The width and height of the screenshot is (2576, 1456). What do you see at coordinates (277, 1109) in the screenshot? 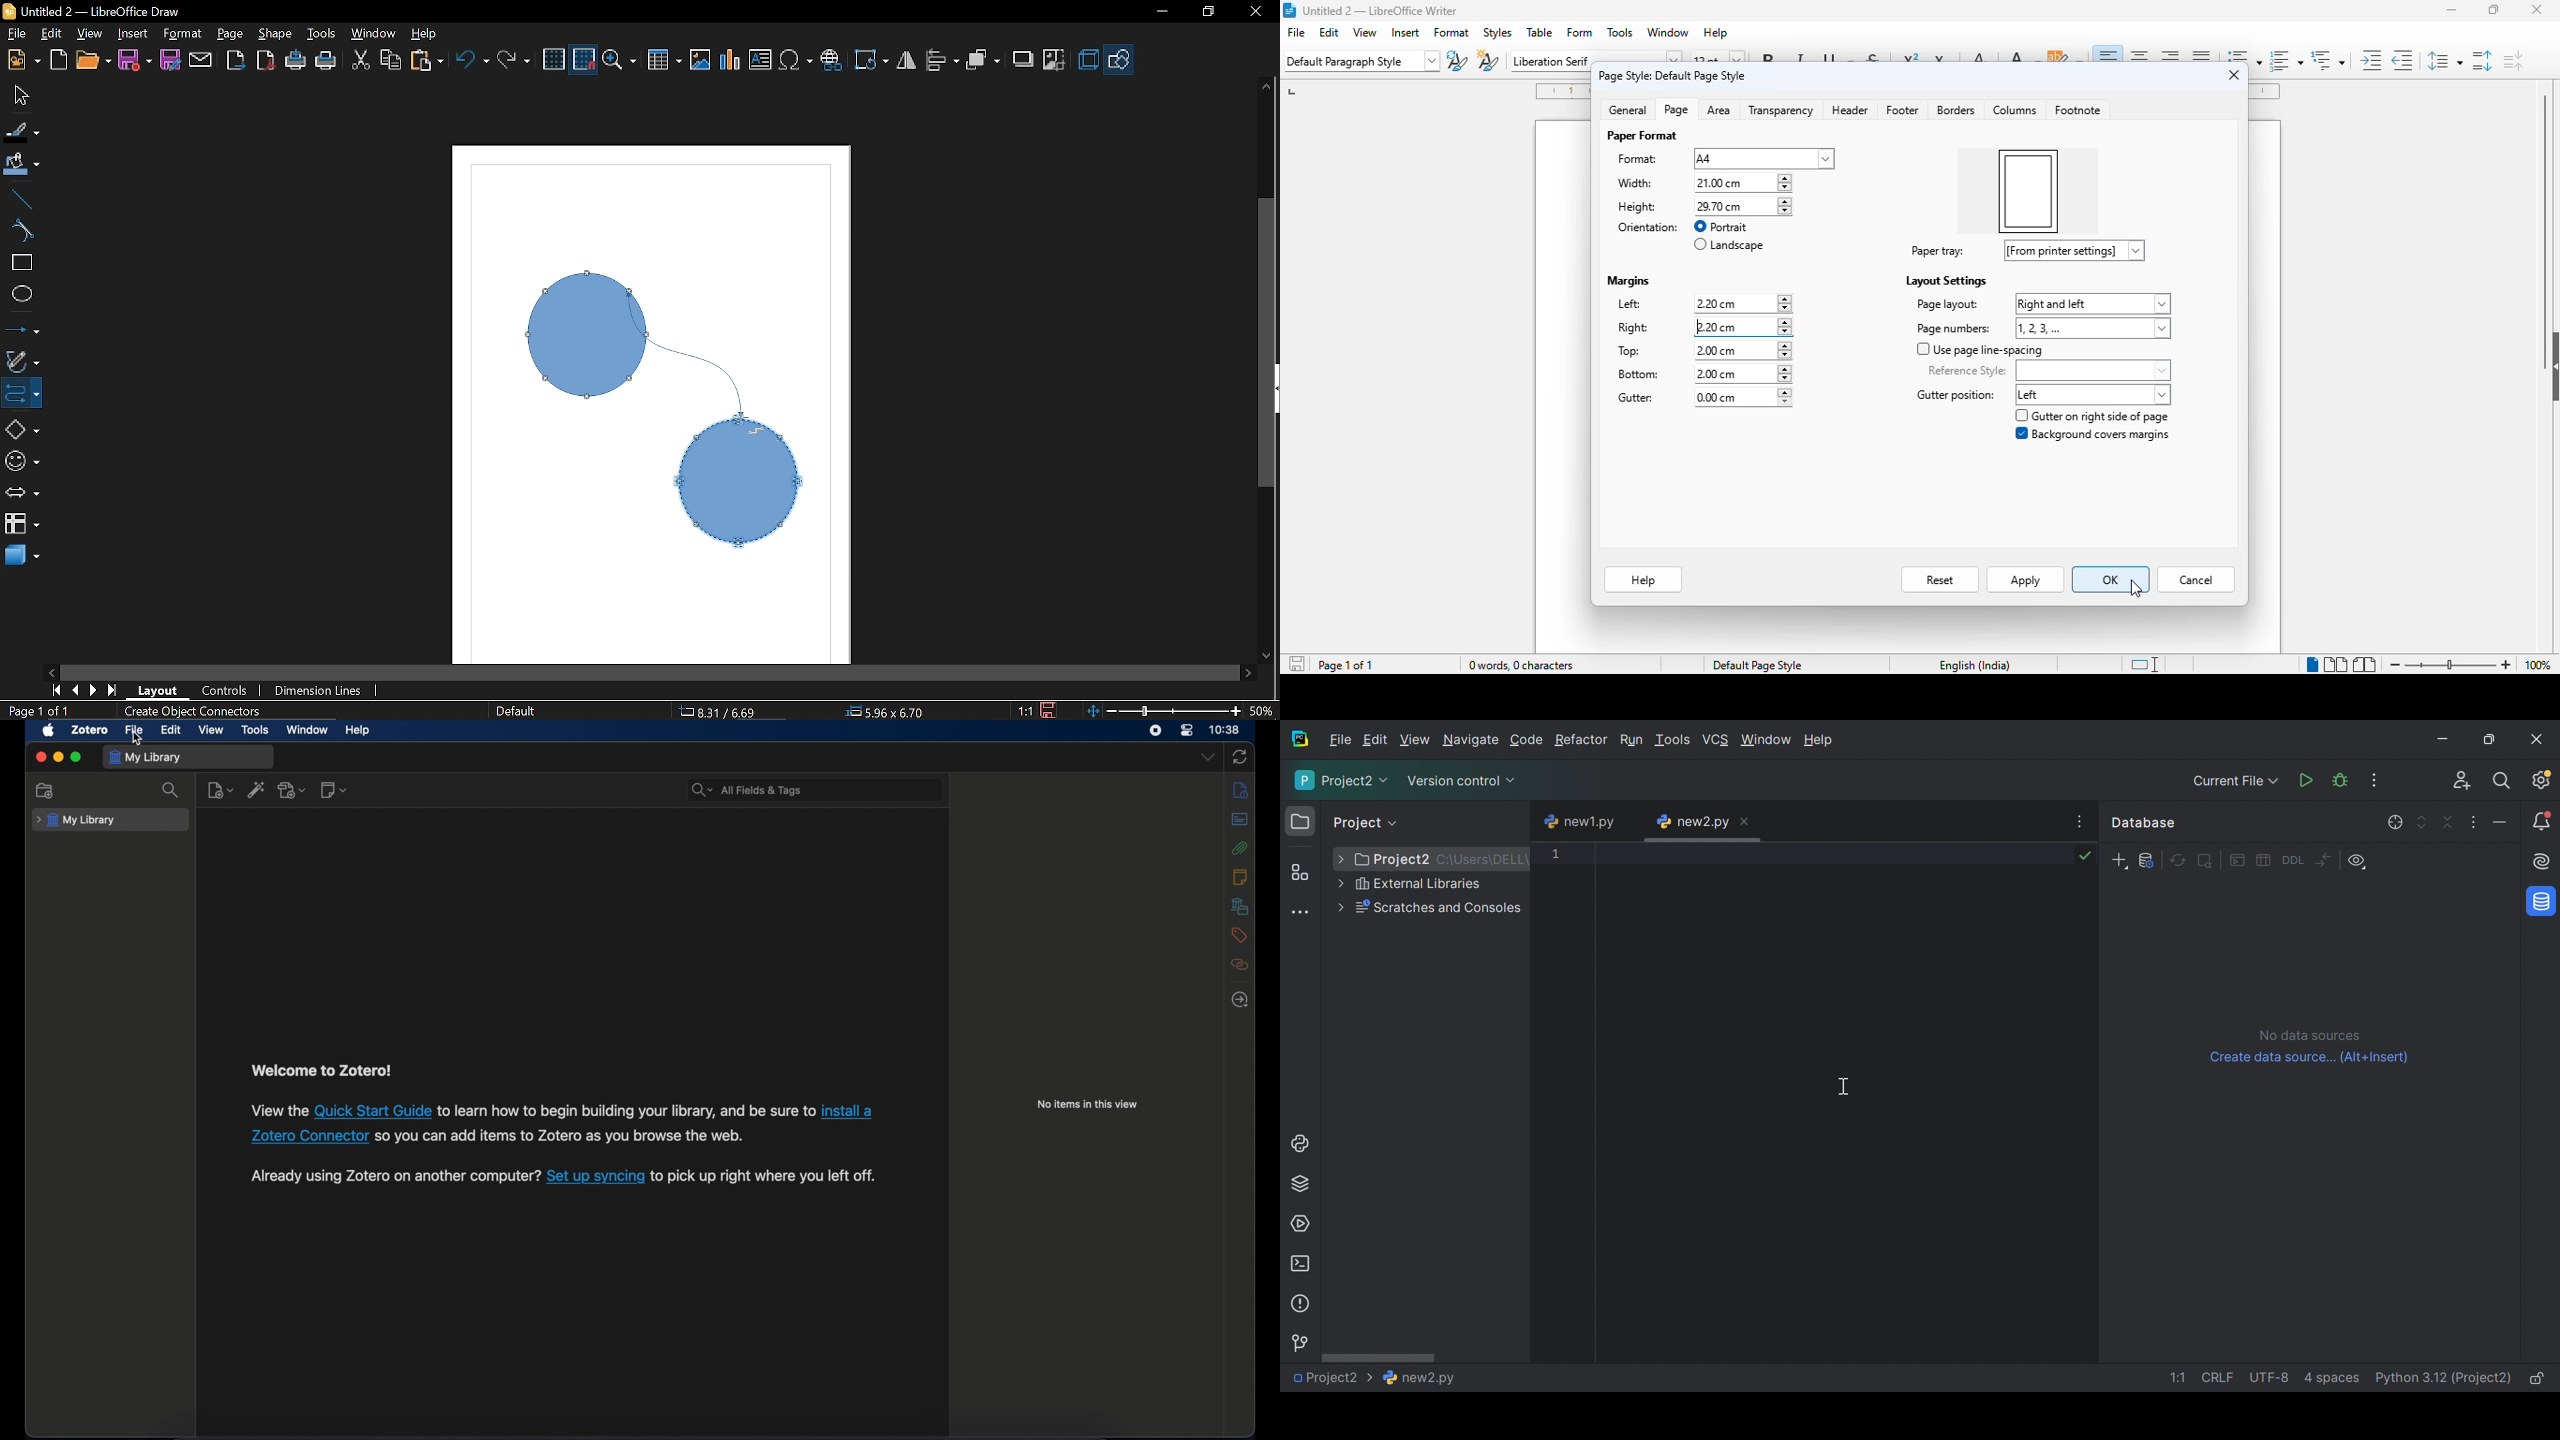
I see `view the` at bounding box center [277, 1109].